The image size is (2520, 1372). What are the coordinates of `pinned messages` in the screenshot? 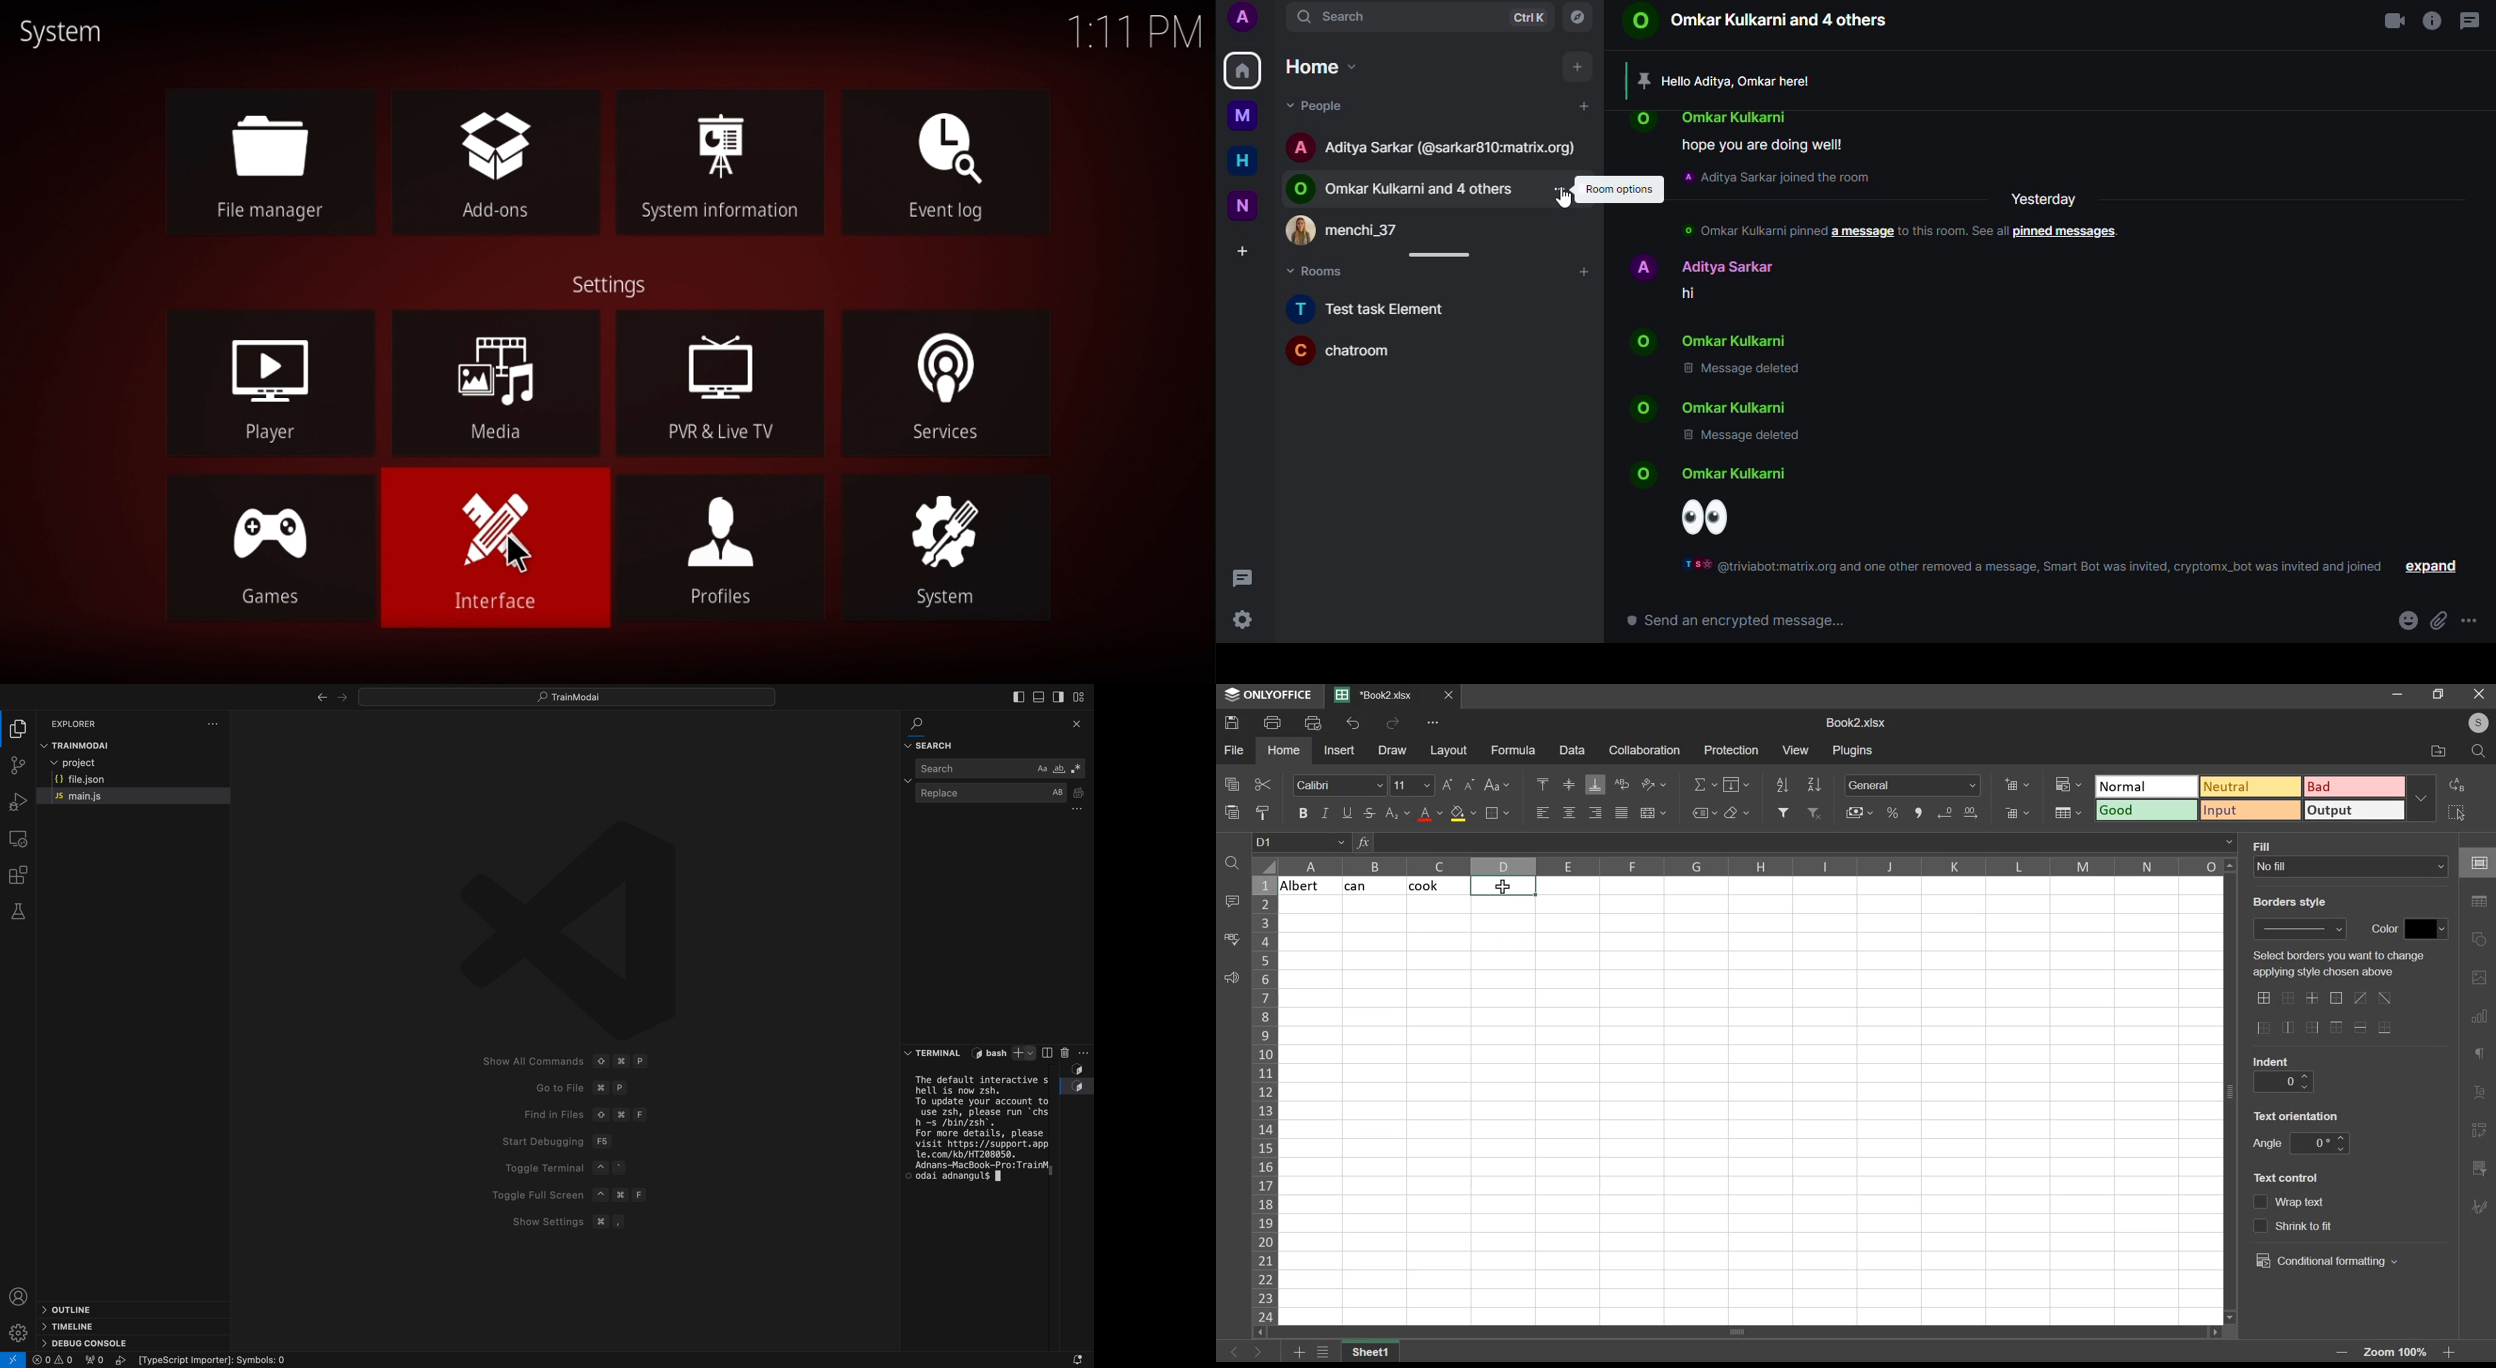 It's located at (2070, 232).